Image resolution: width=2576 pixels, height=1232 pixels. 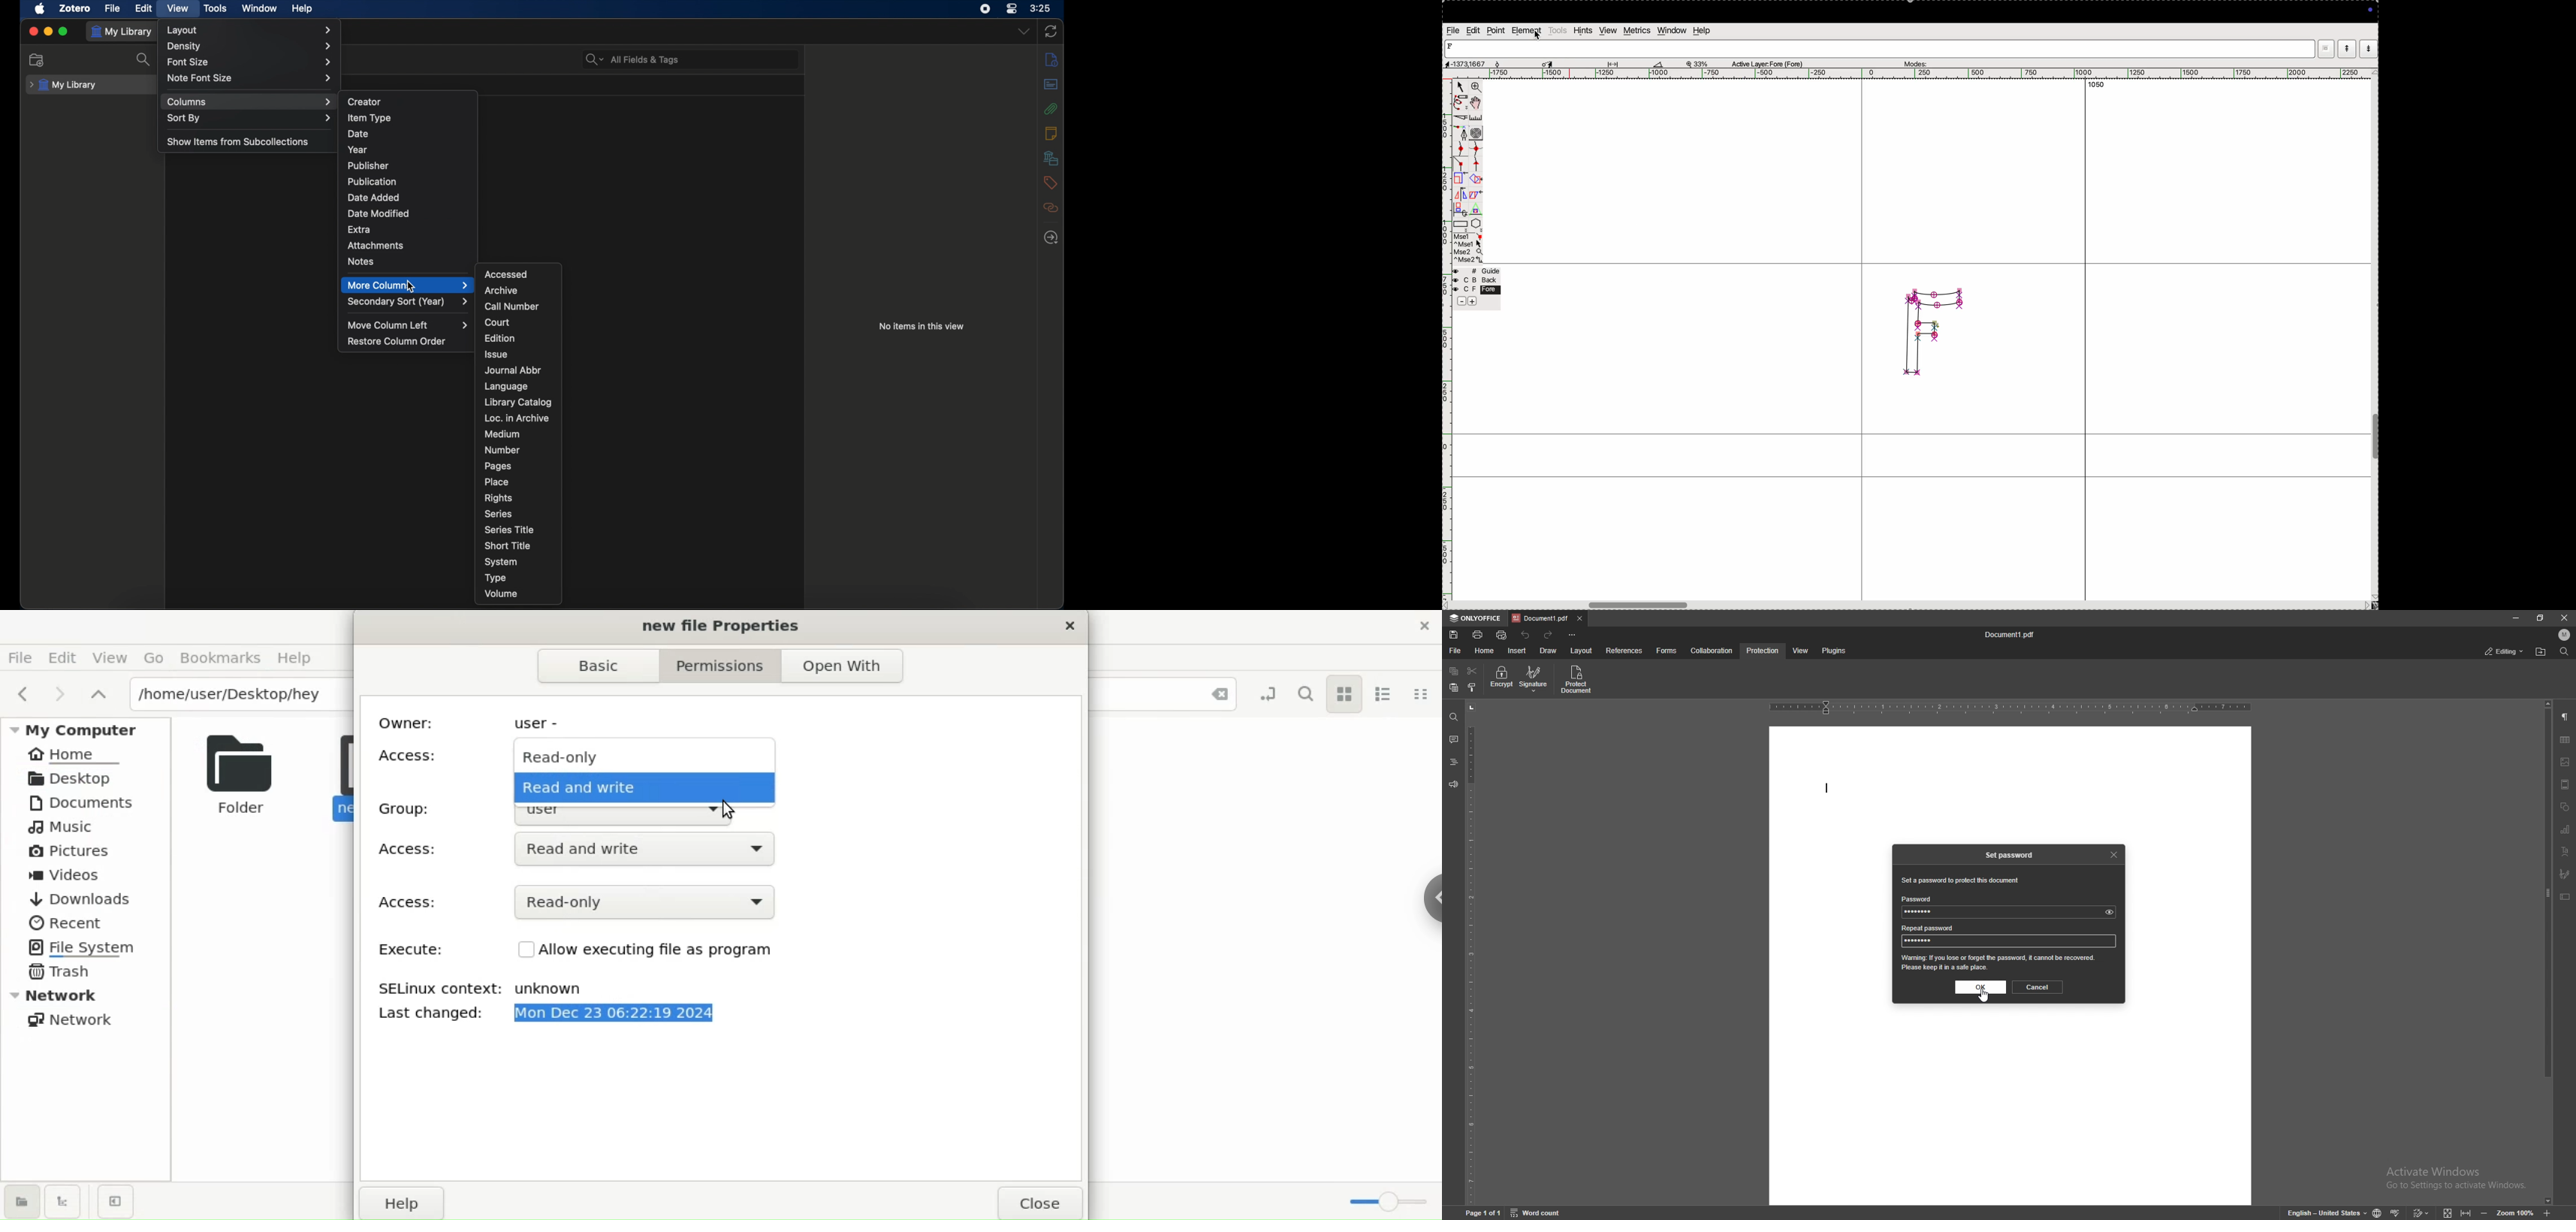 What do you see at coordinates (1474, 618) in the screenshot?
I see `onlyoffice` at bounding box center [1474, 618].